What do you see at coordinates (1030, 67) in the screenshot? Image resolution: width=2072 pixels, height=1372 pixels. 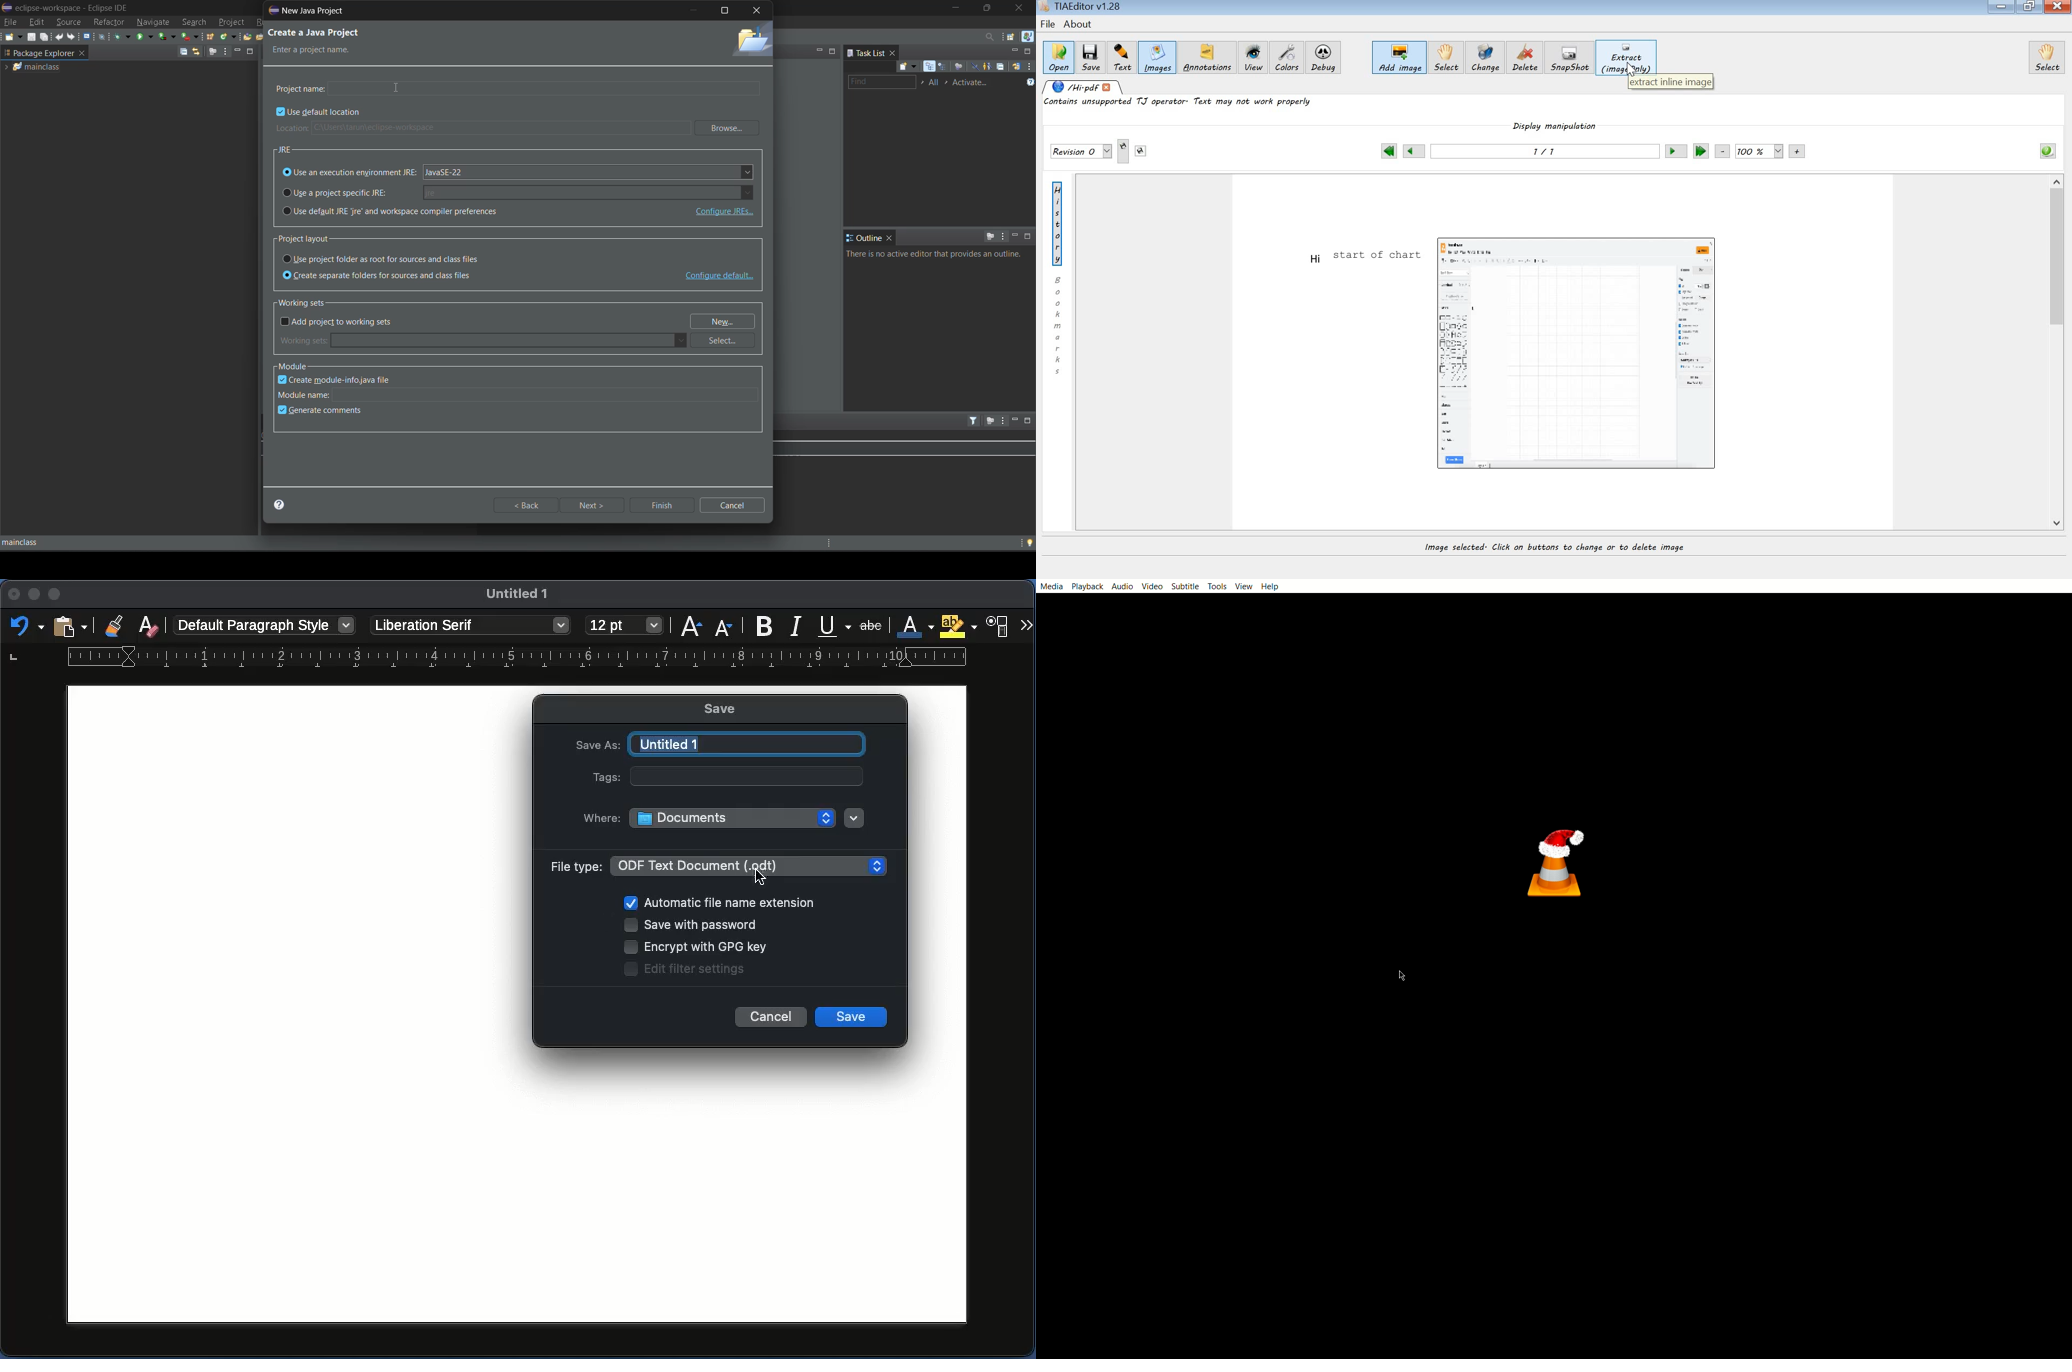 I see `view menu` at bounding box center [1030, 67].